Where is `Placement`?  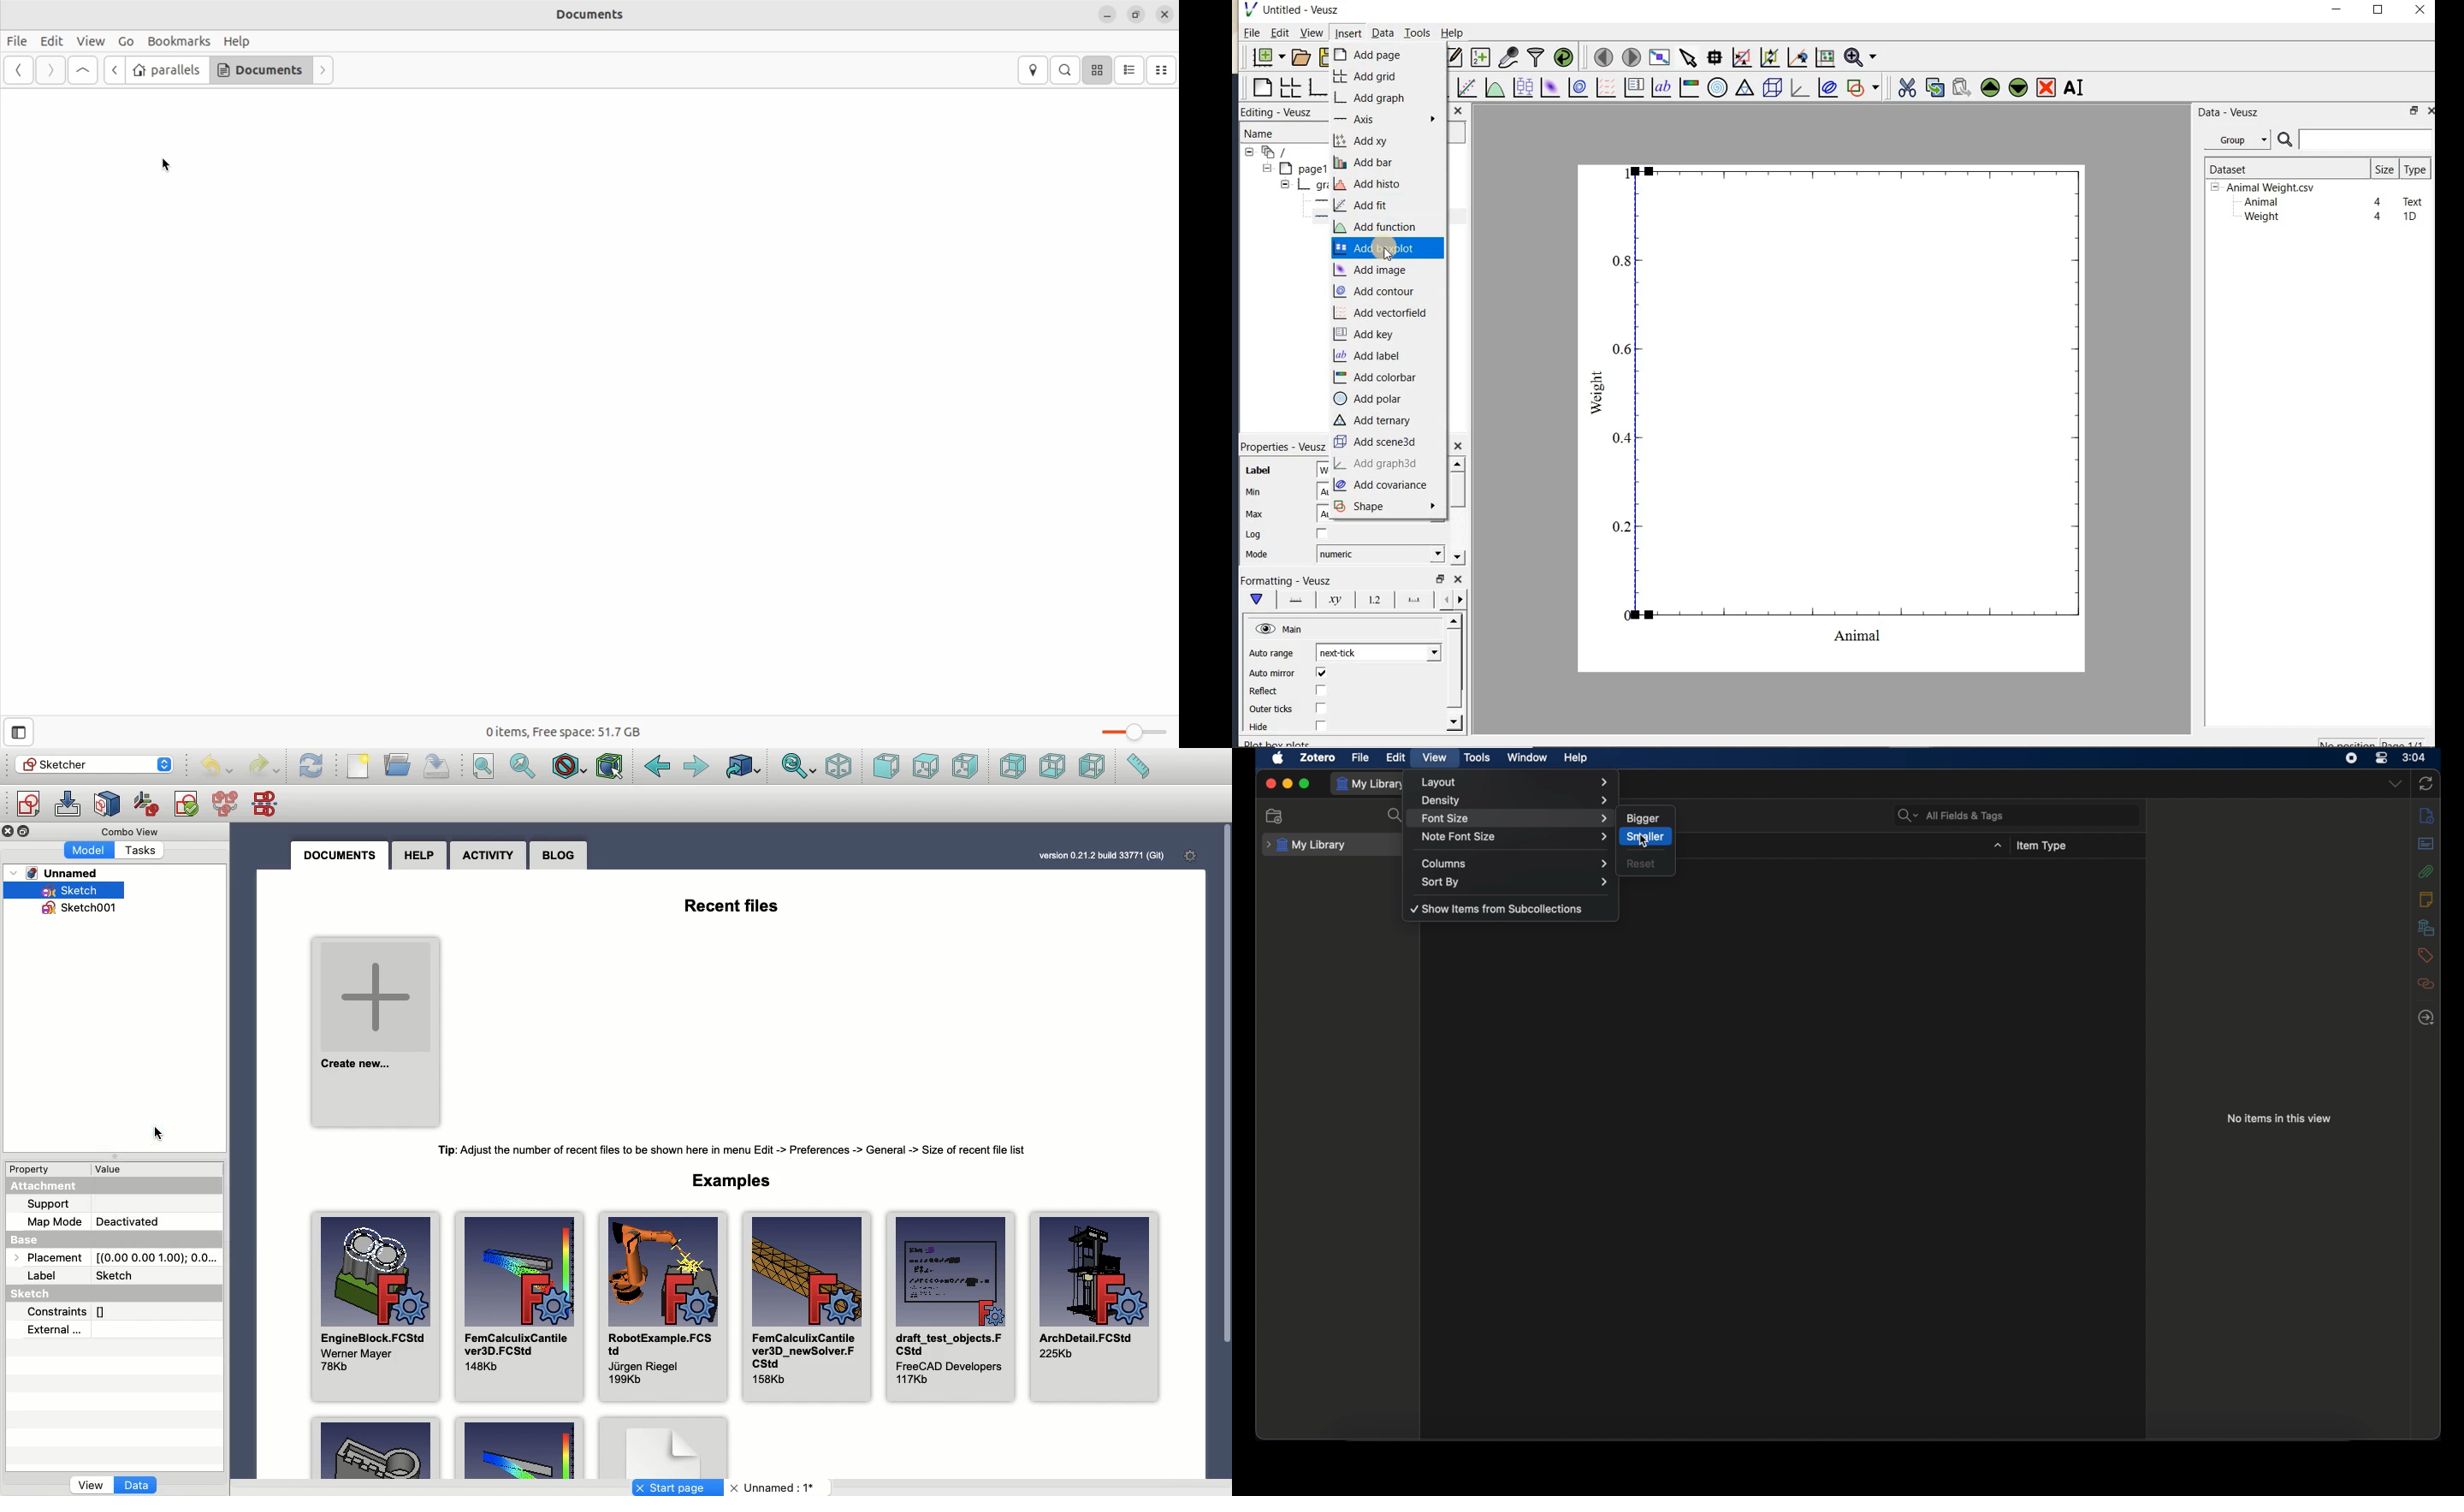
Placement is located at coordinates (44, 1256).